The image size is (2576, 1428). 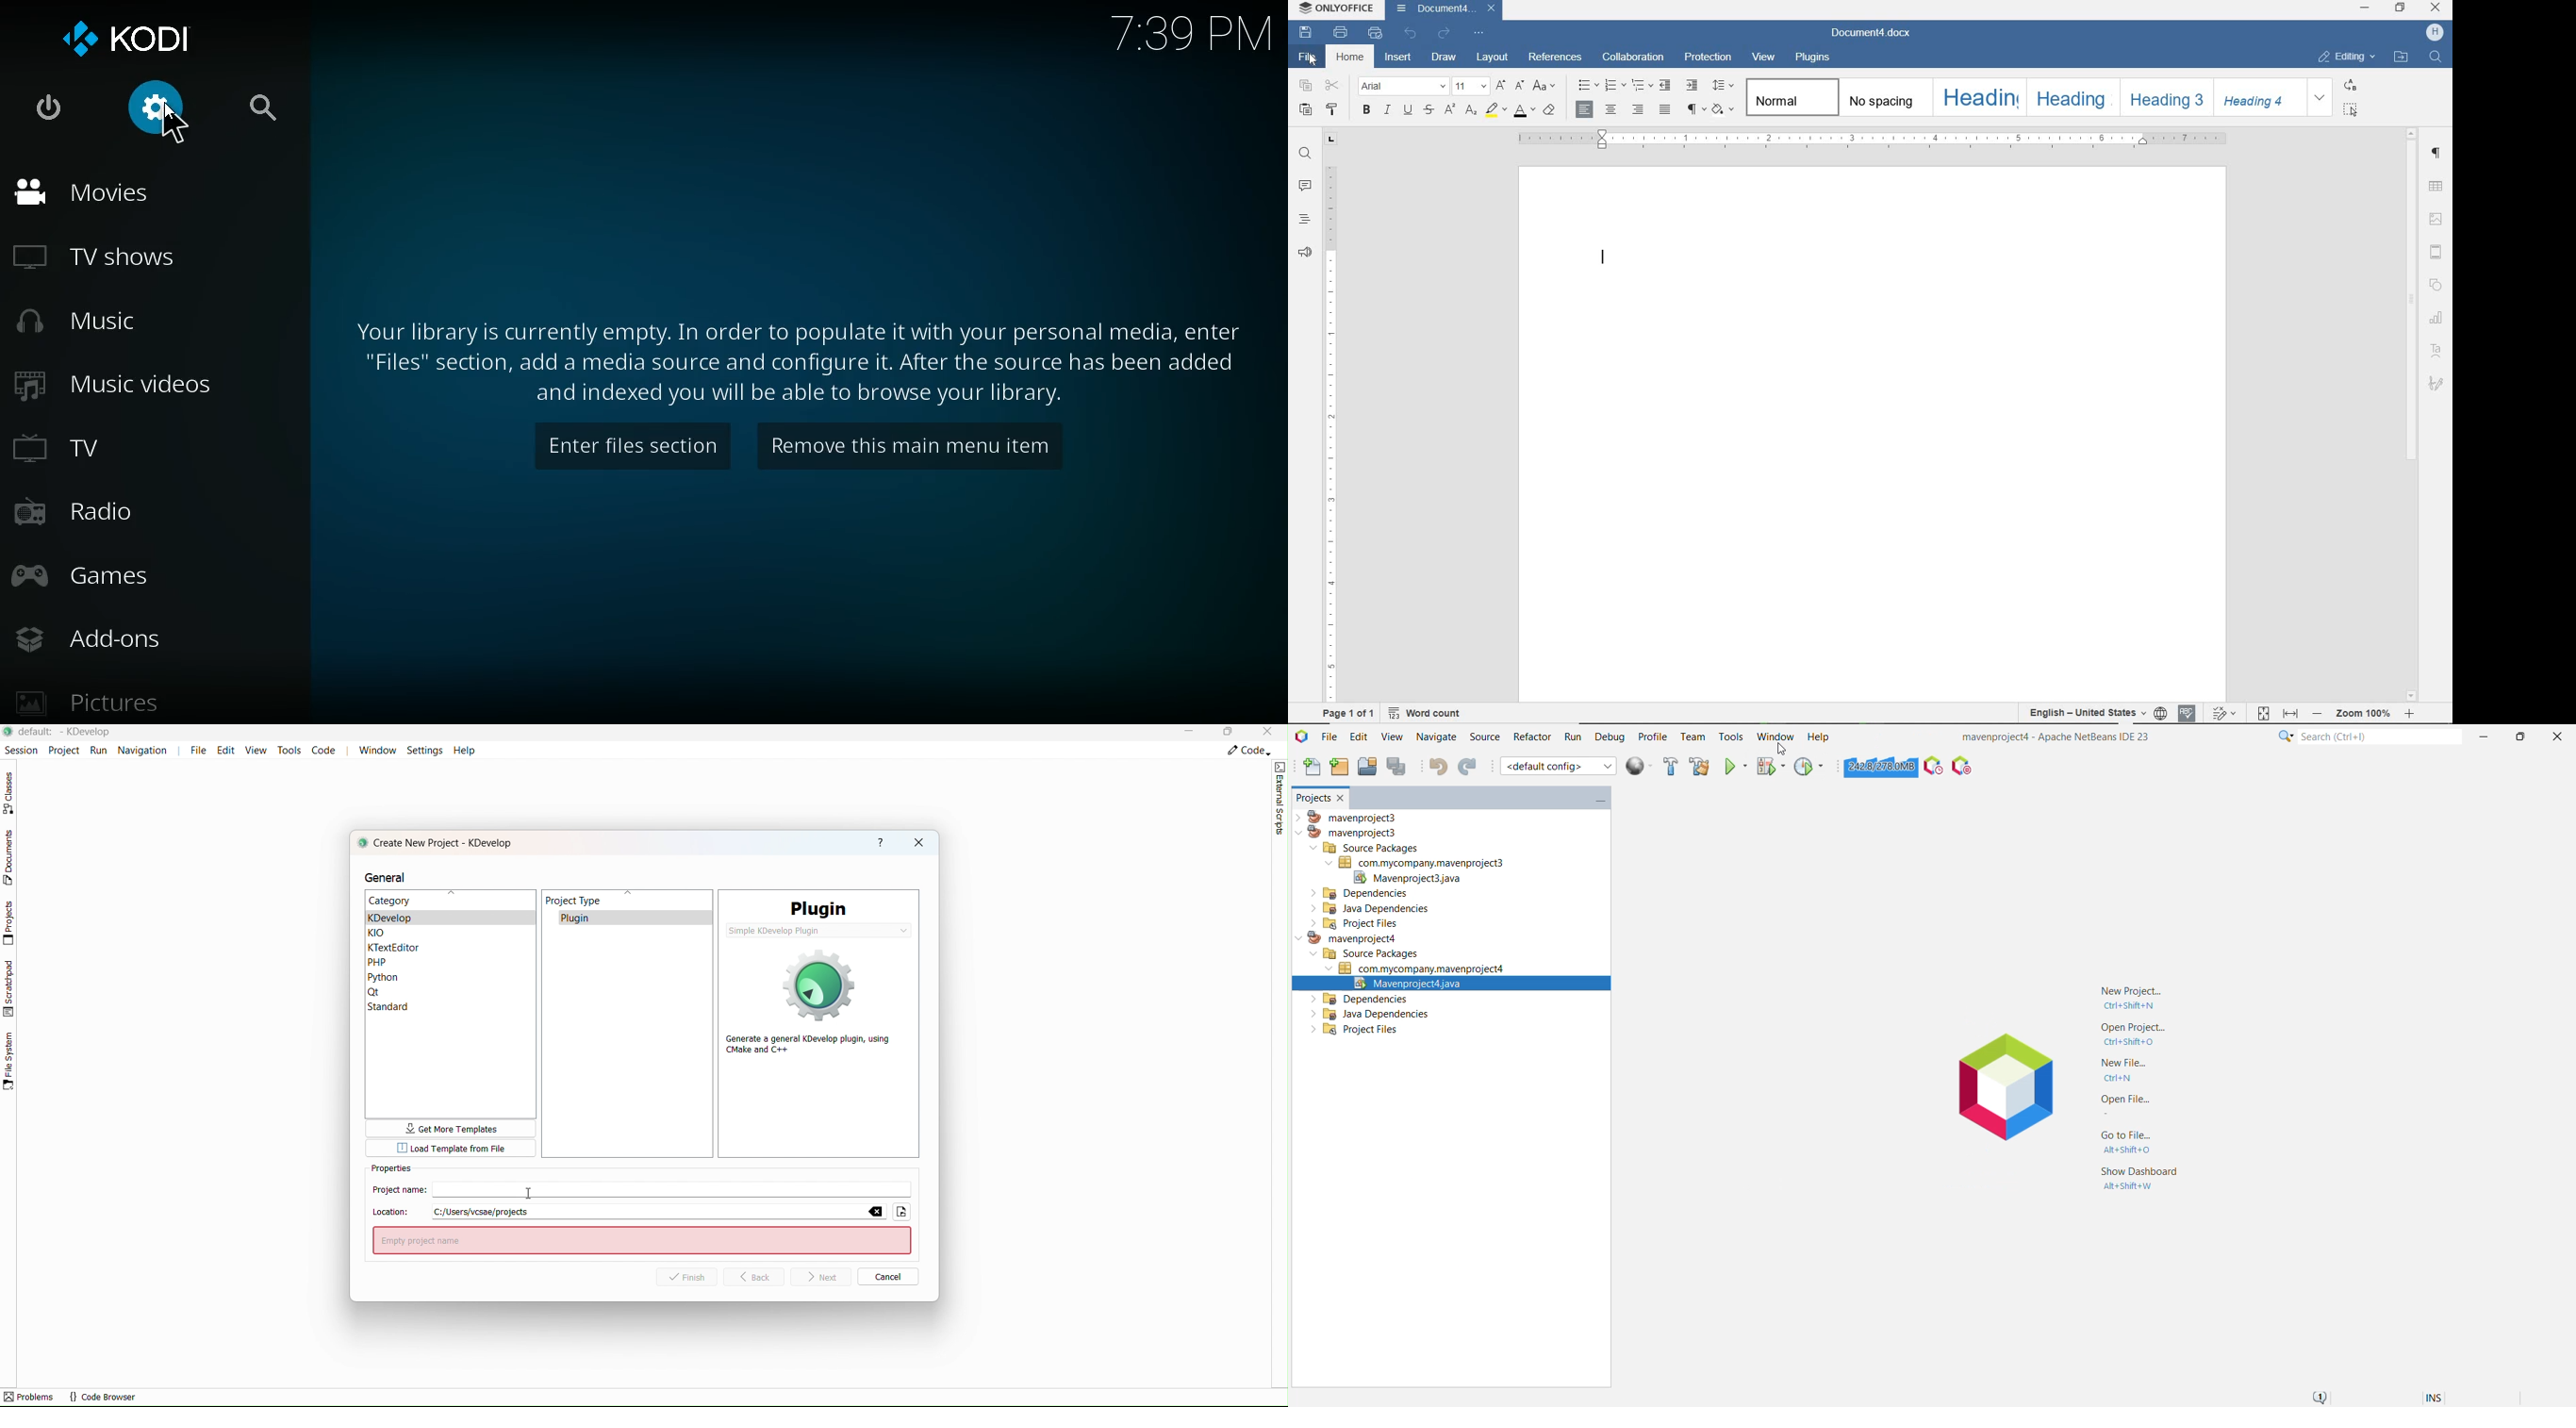 What do you see at coordinates (1585, 108) in the screenshot?
I see `align left` at bounding box center [1585, 108].